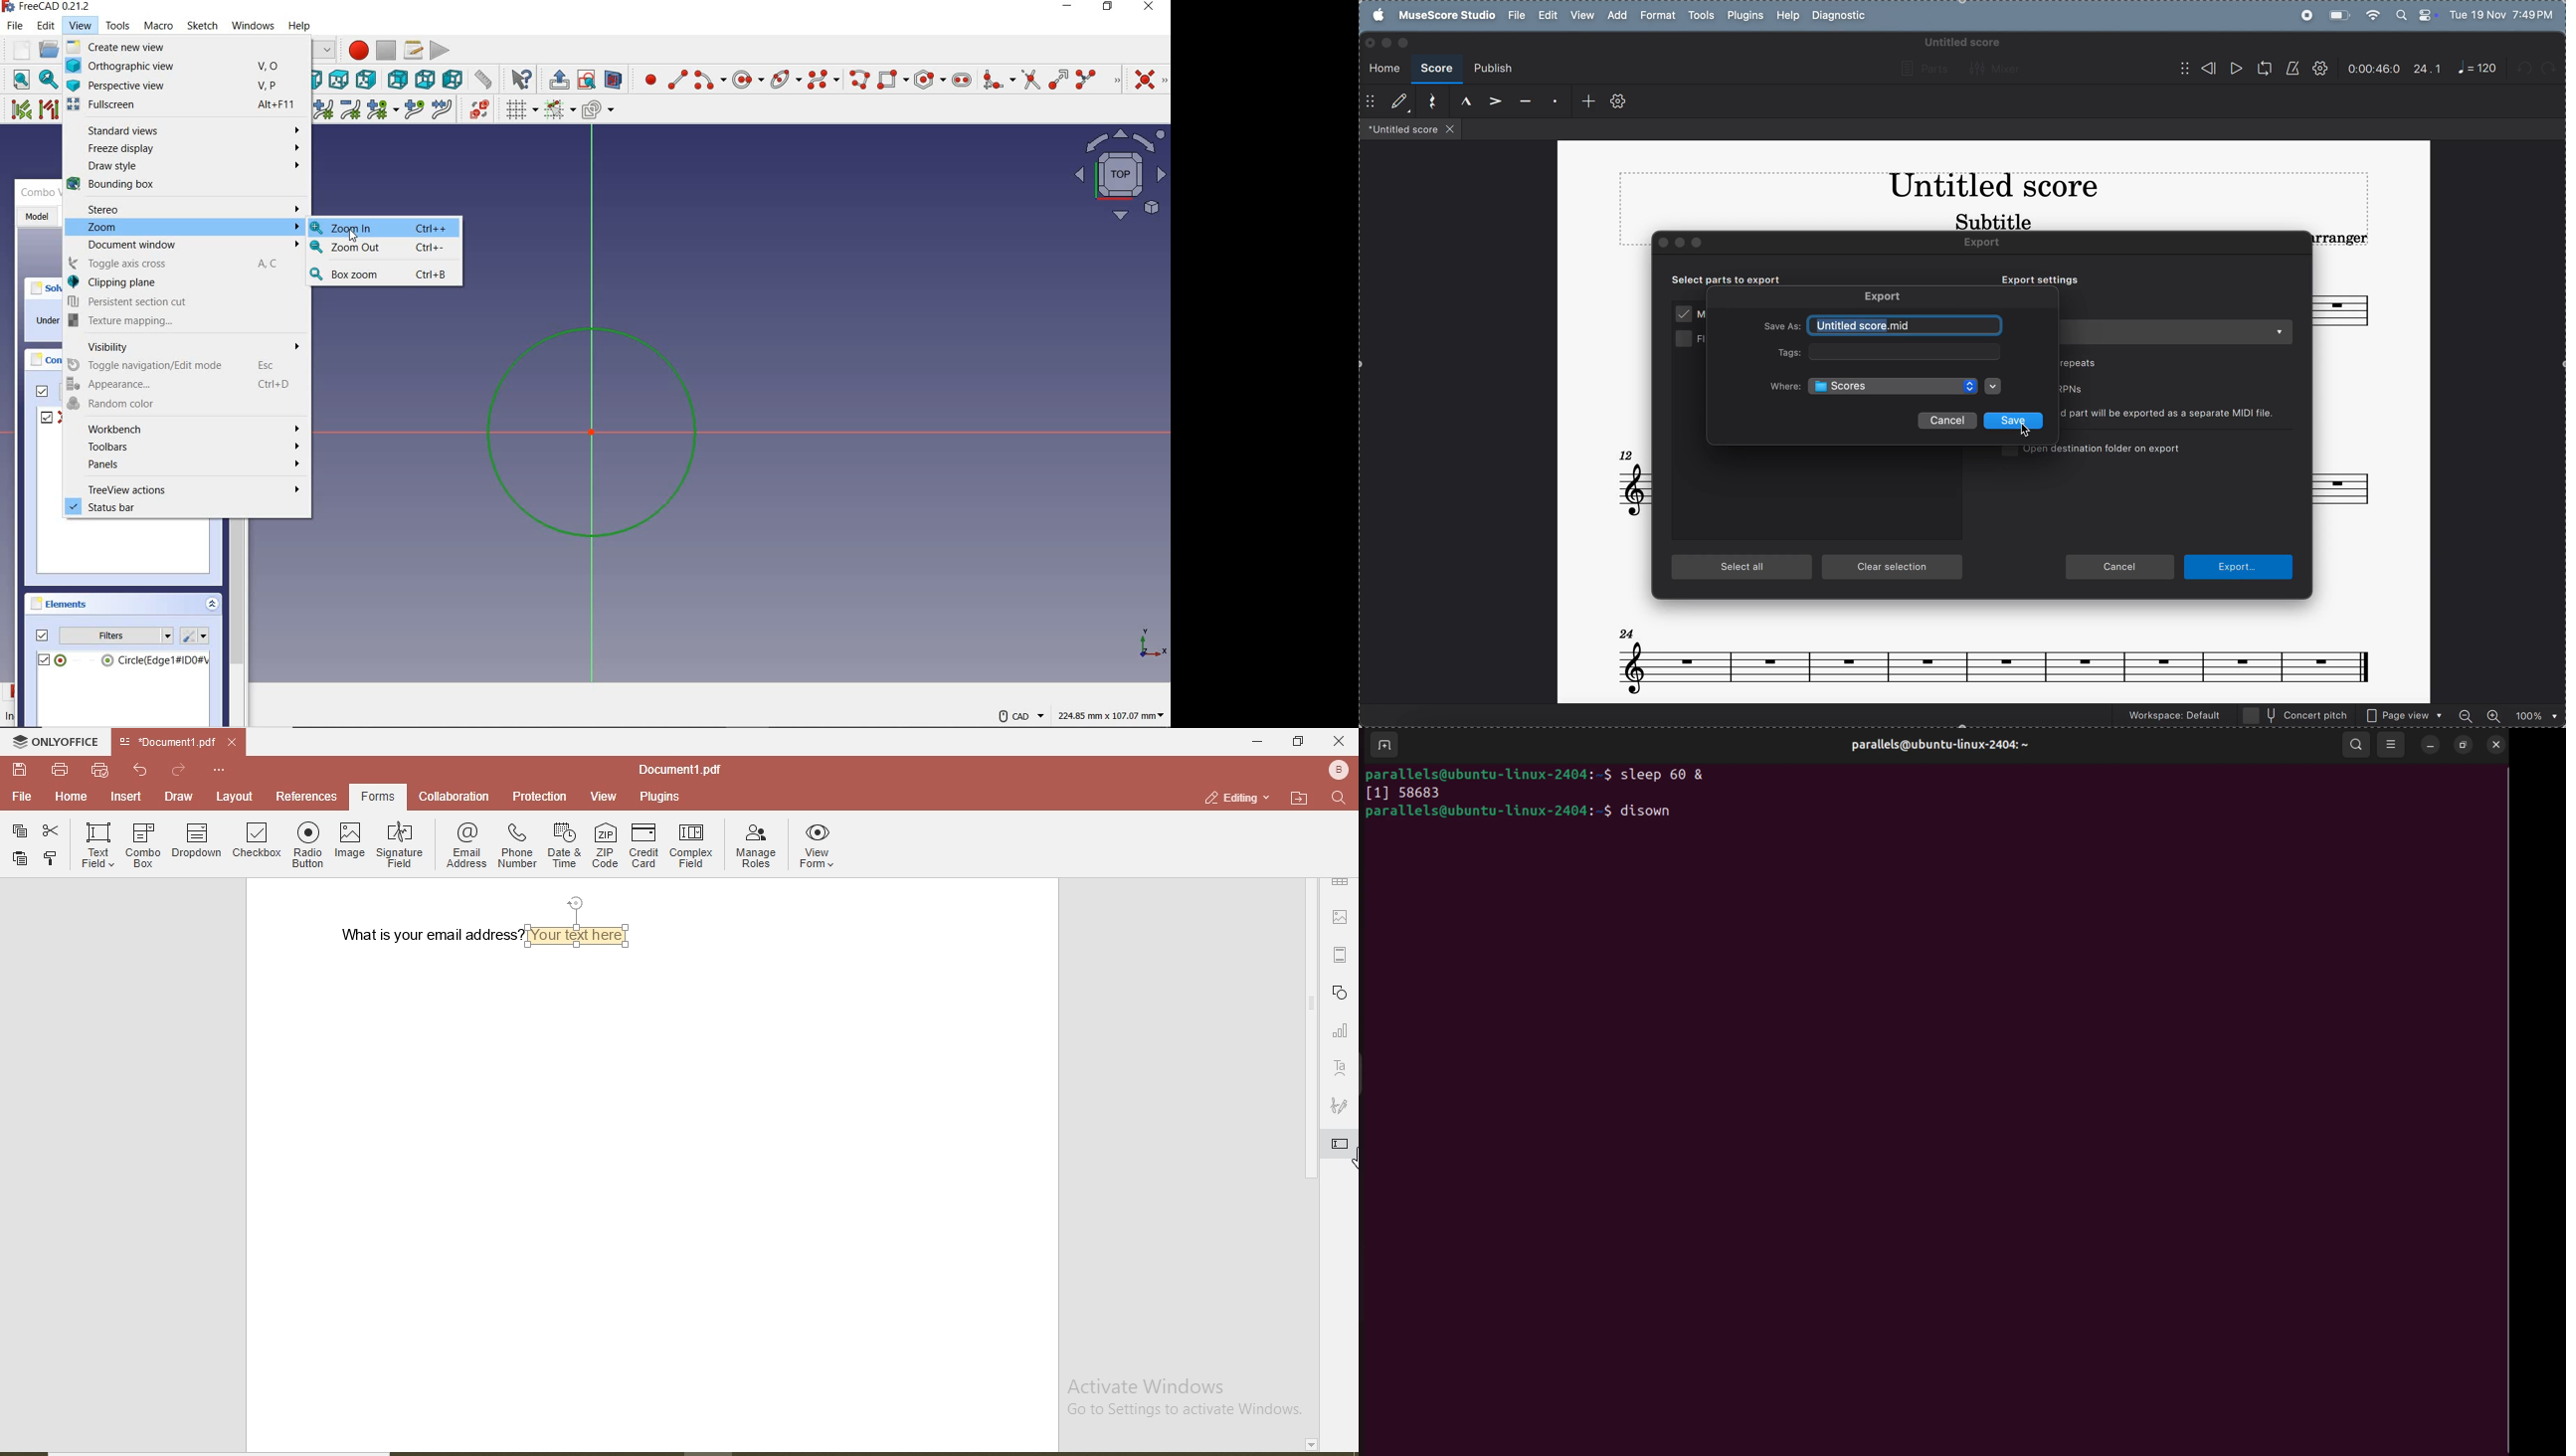 This screenshot has height=1456, width=2576. What do you see at coordinates (1152, 643) in the screenshot?
I see `coordinate` at bounding box center [1152, 643].